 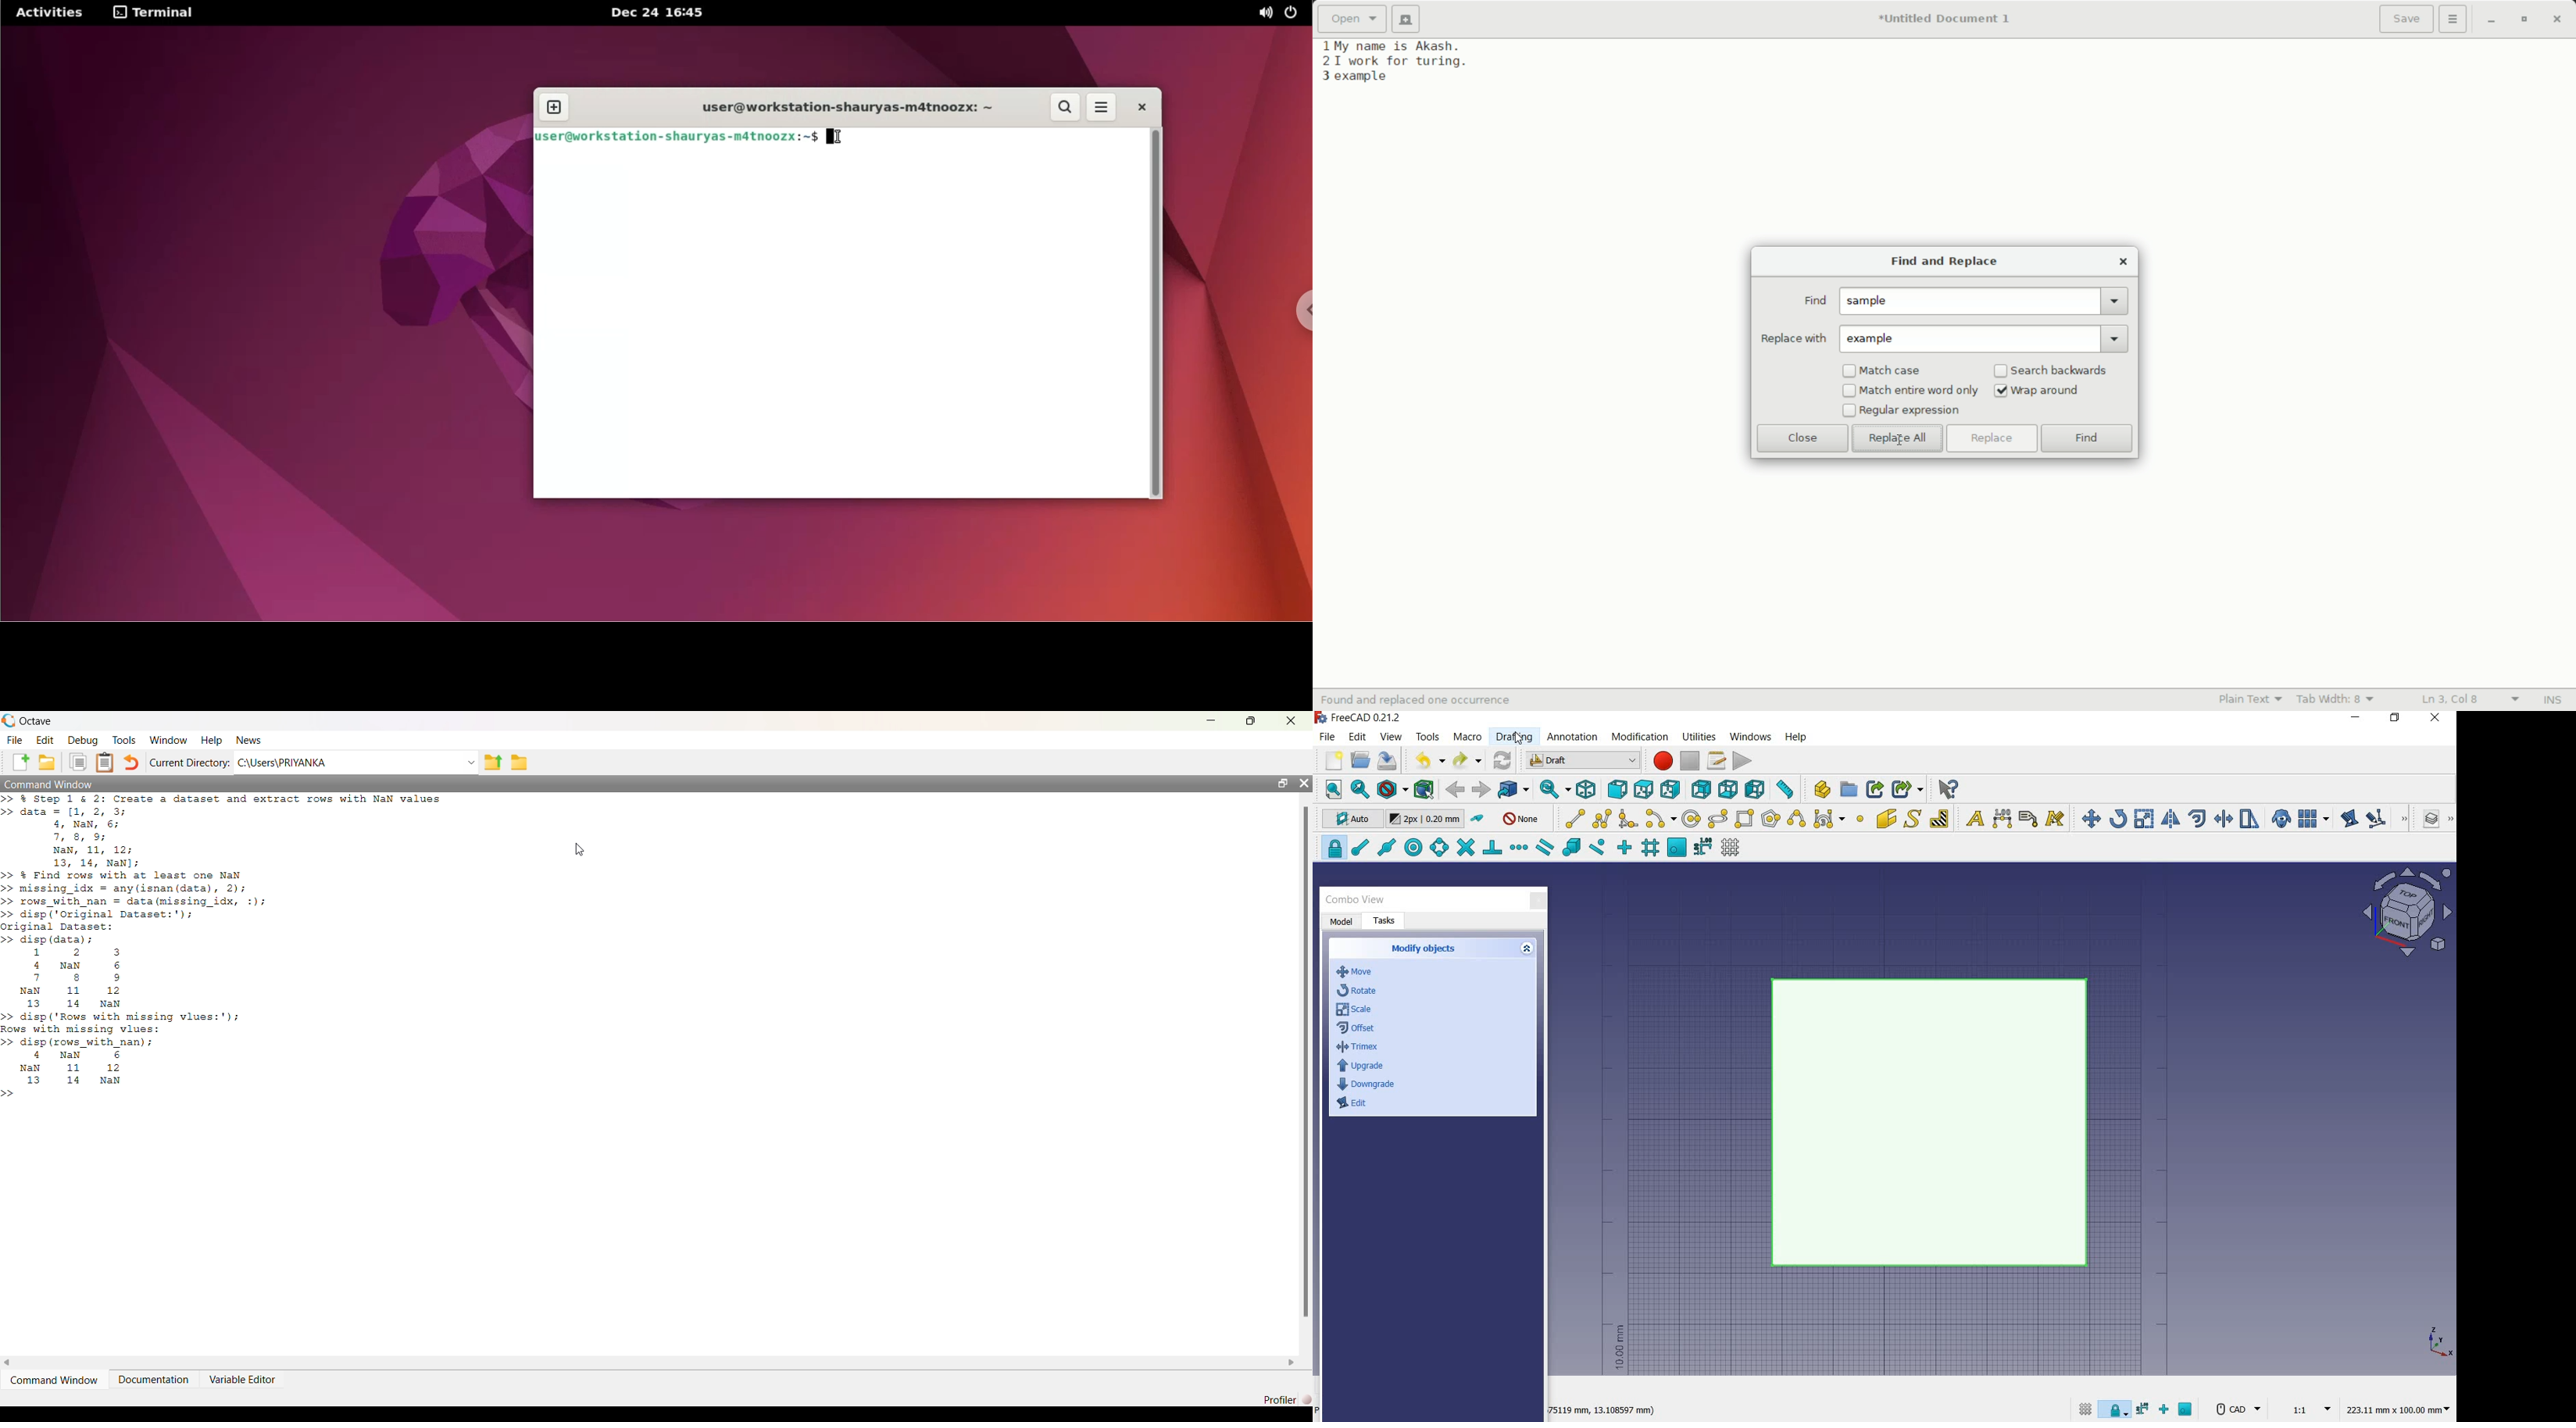 What do you see at coordinates (1615, 790) in the screenshot?
I see `front` at bounding box center [1615, 790].